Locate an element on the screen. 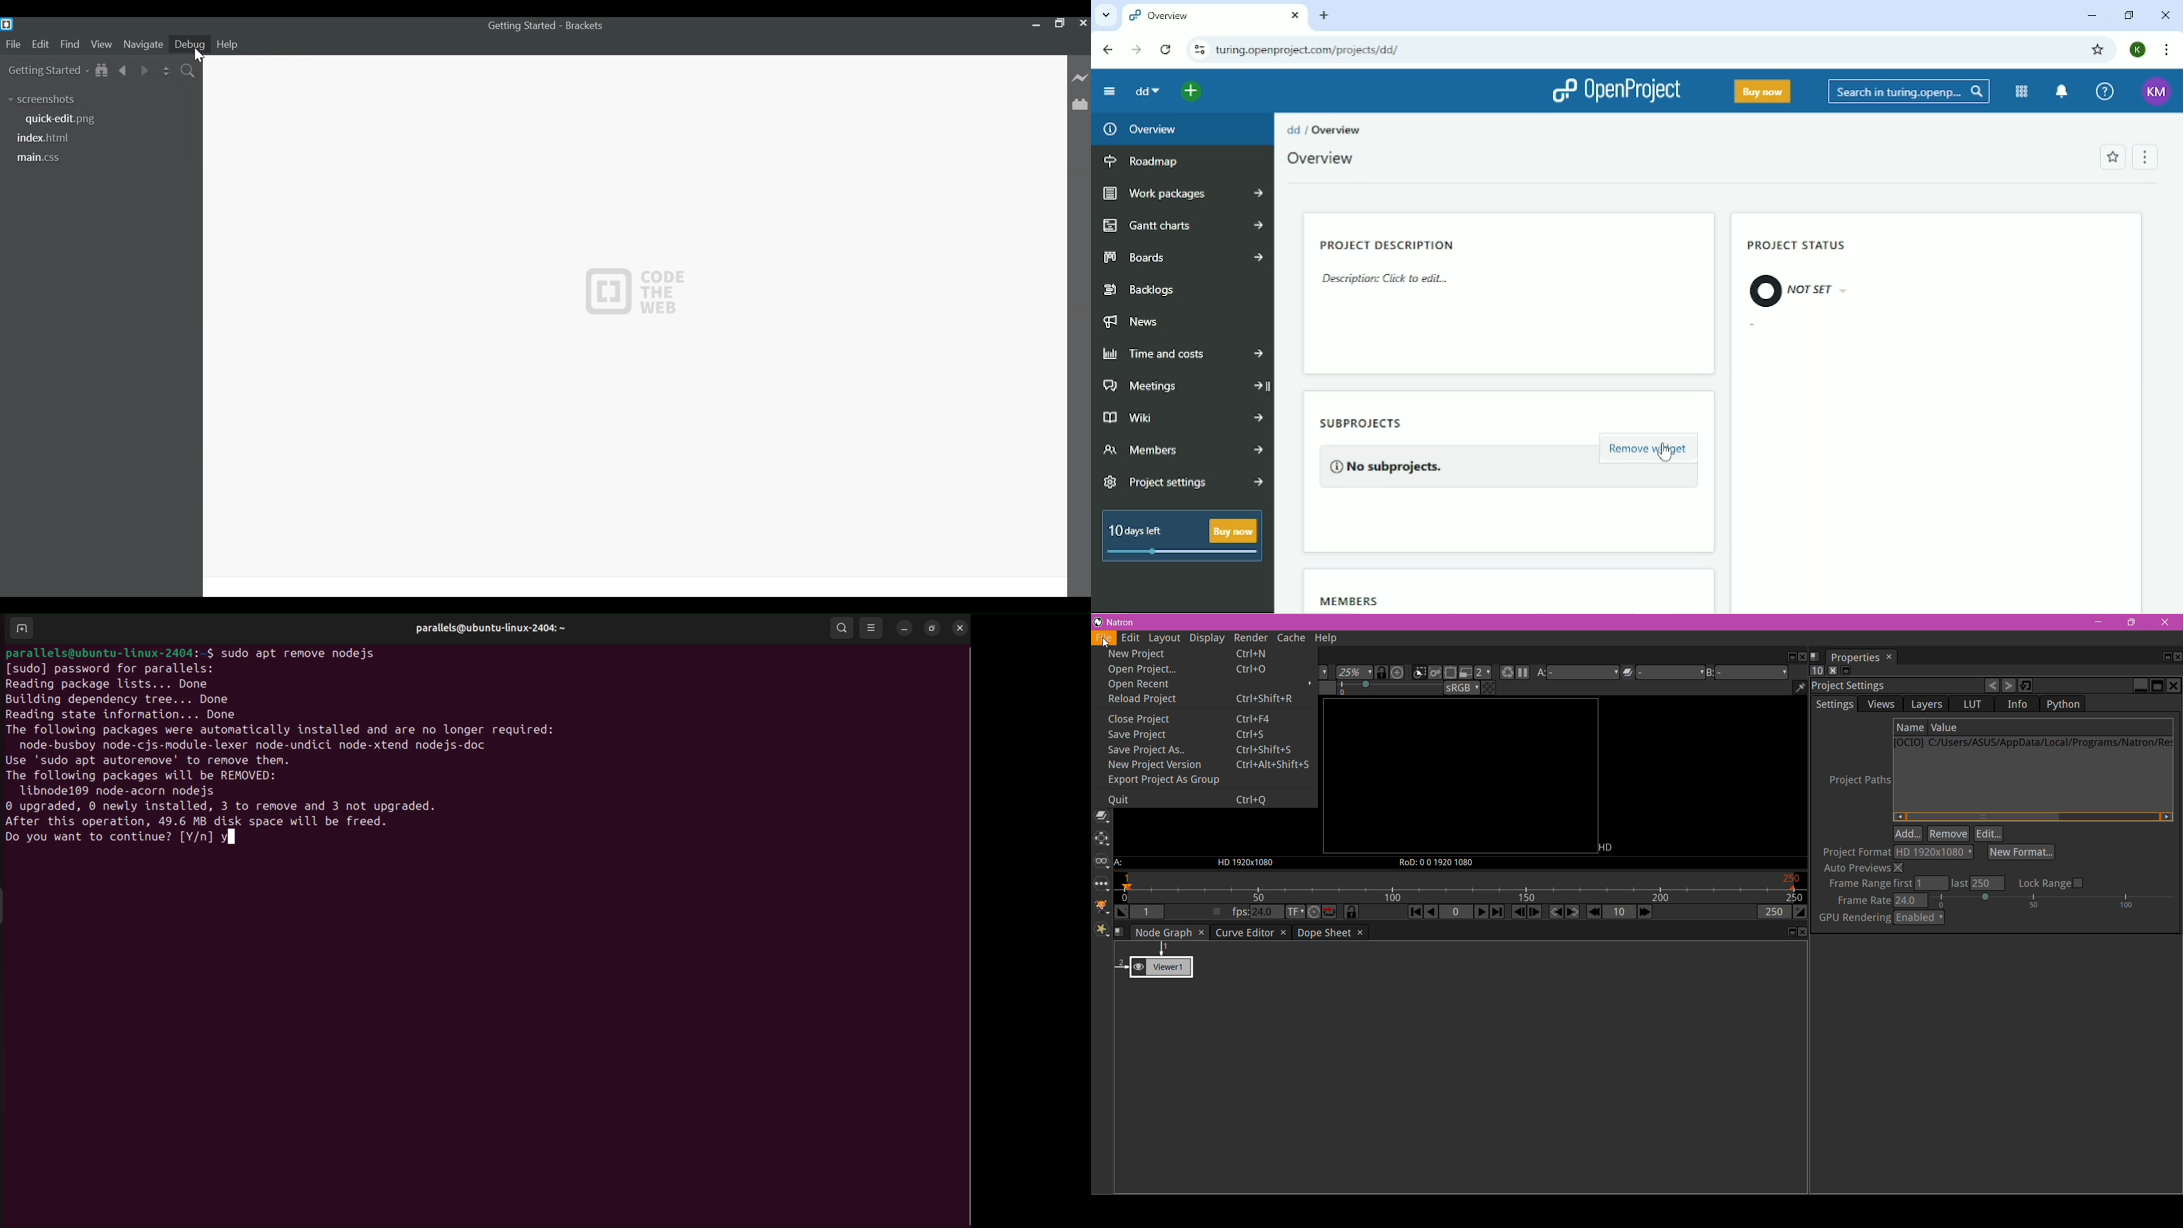 Image resolution: width=2184 pixels, height=1232 pixels. Help is located at coordinates (2105, 92).